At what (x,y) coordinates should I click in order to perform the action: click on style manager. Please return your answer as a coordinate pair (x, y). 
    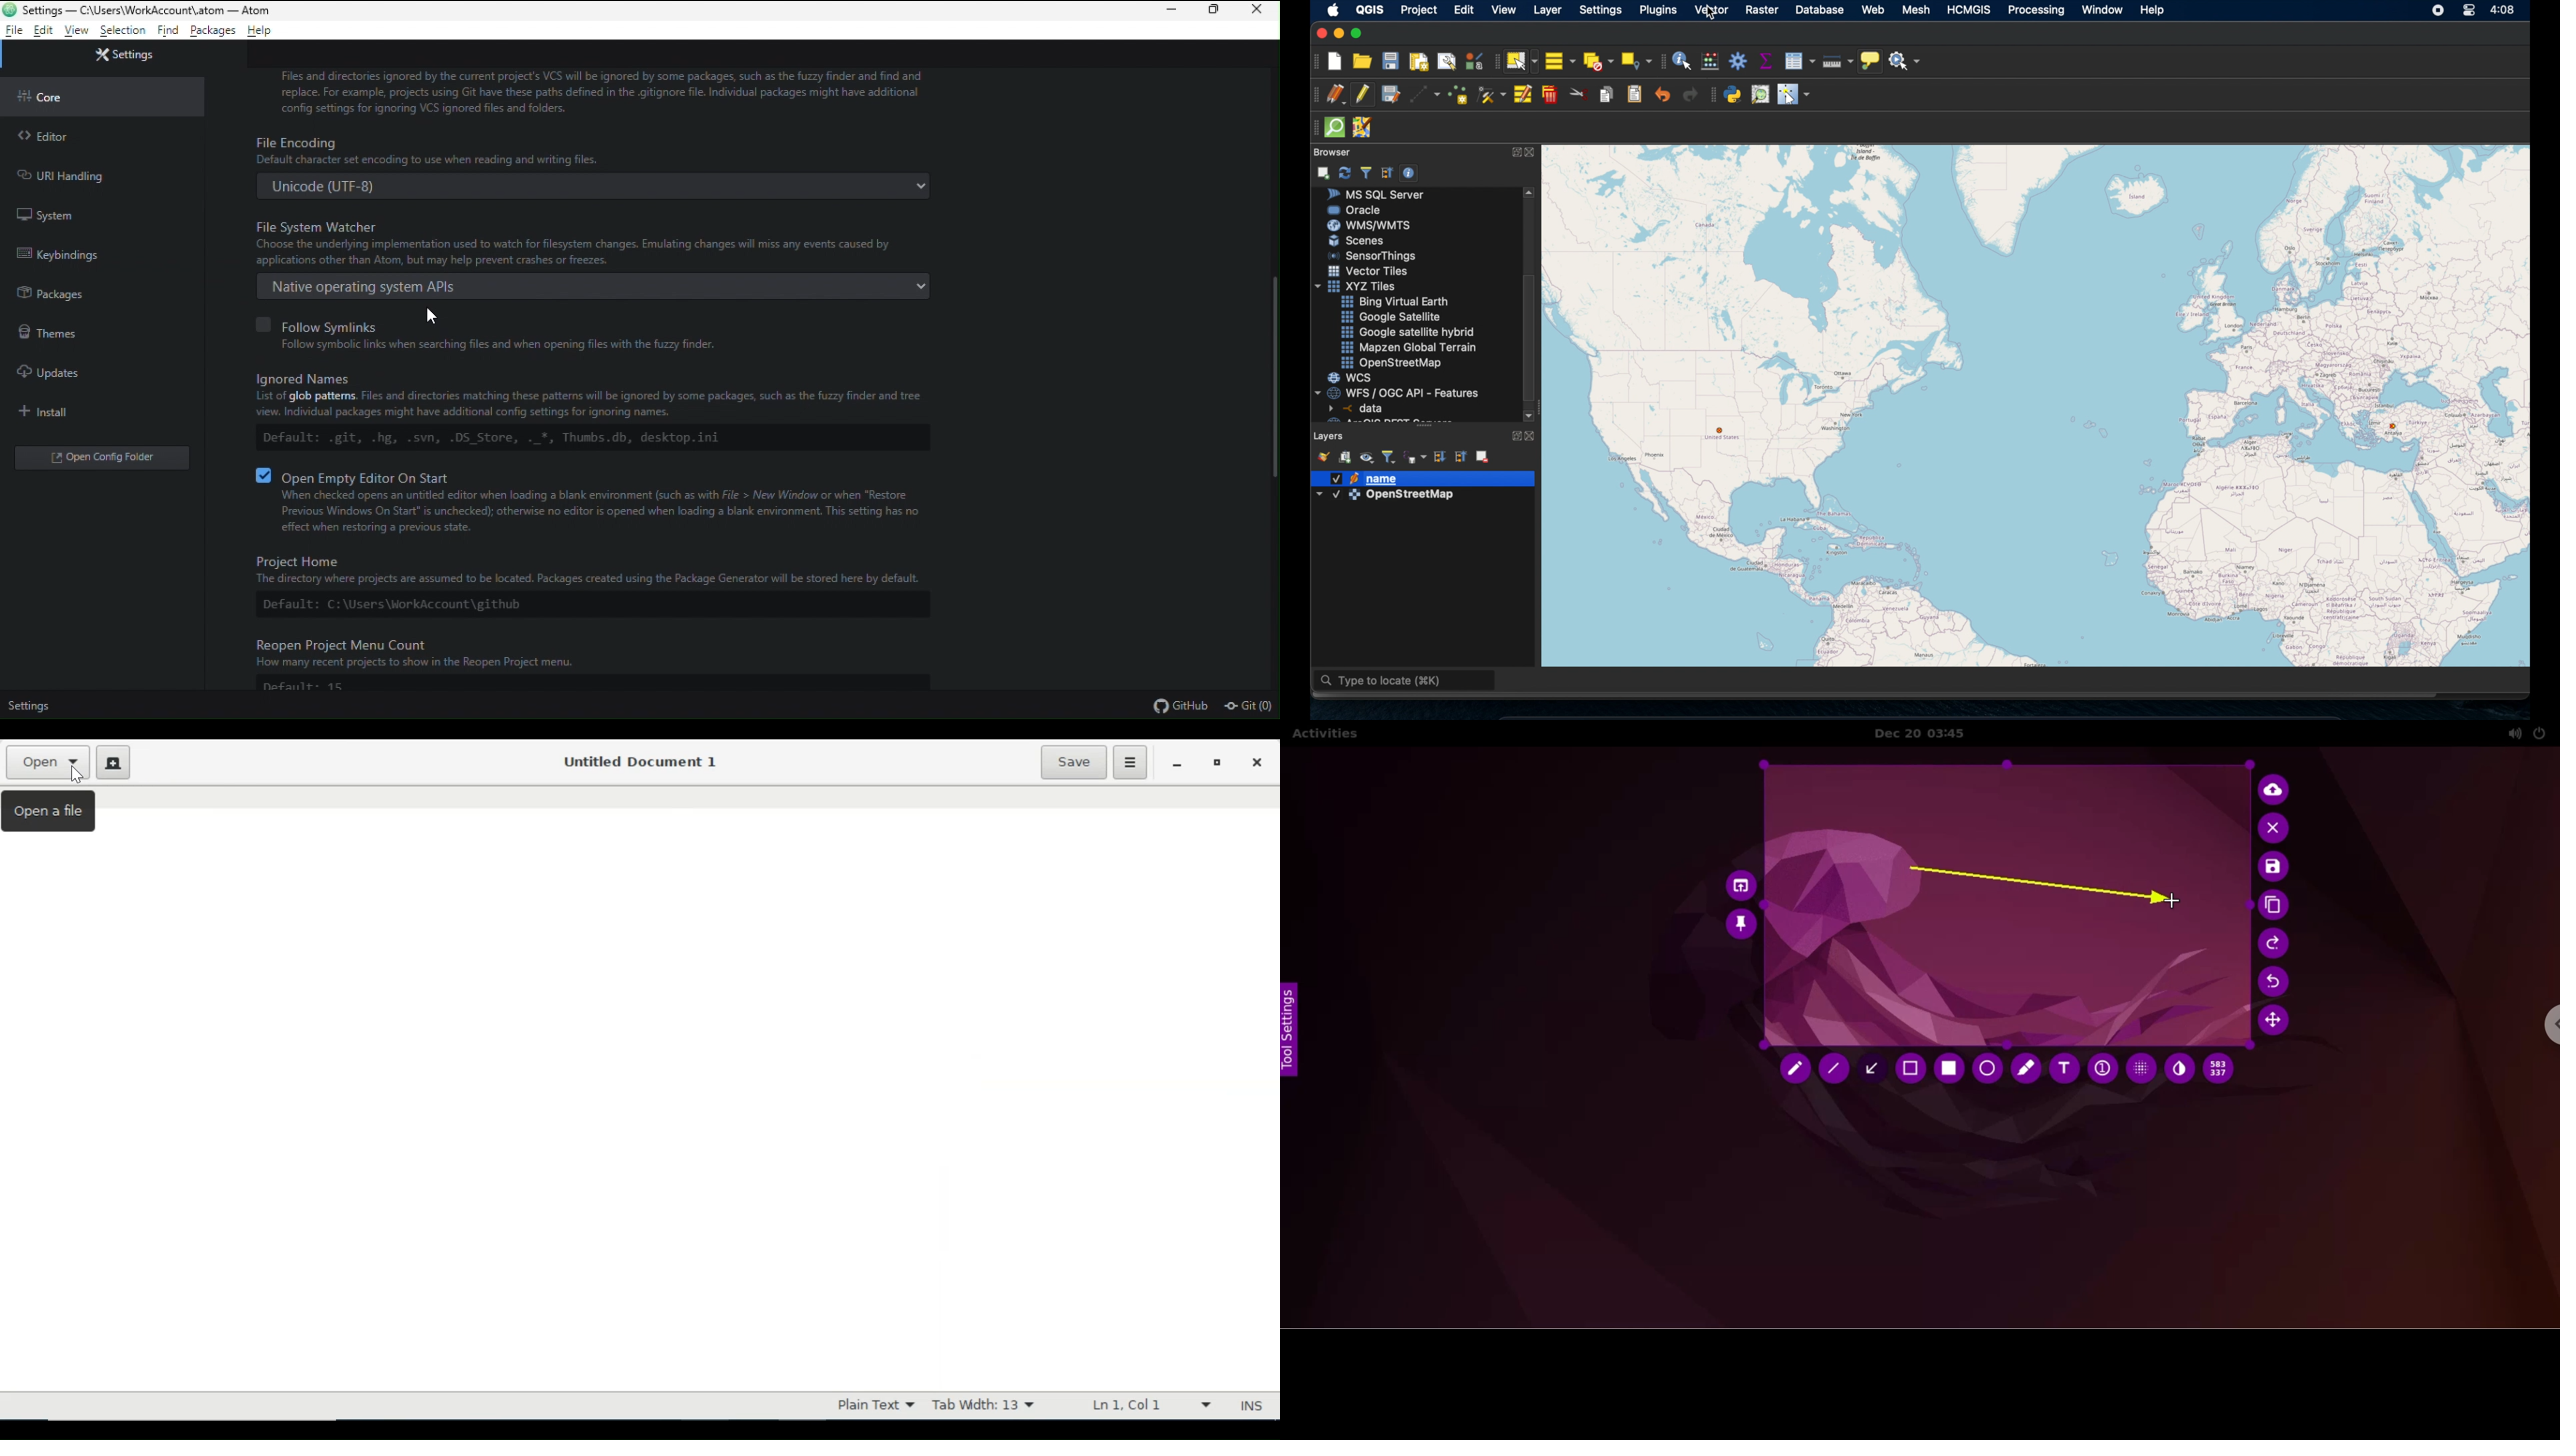
    Looking at the image, I should click on (1473, 61).